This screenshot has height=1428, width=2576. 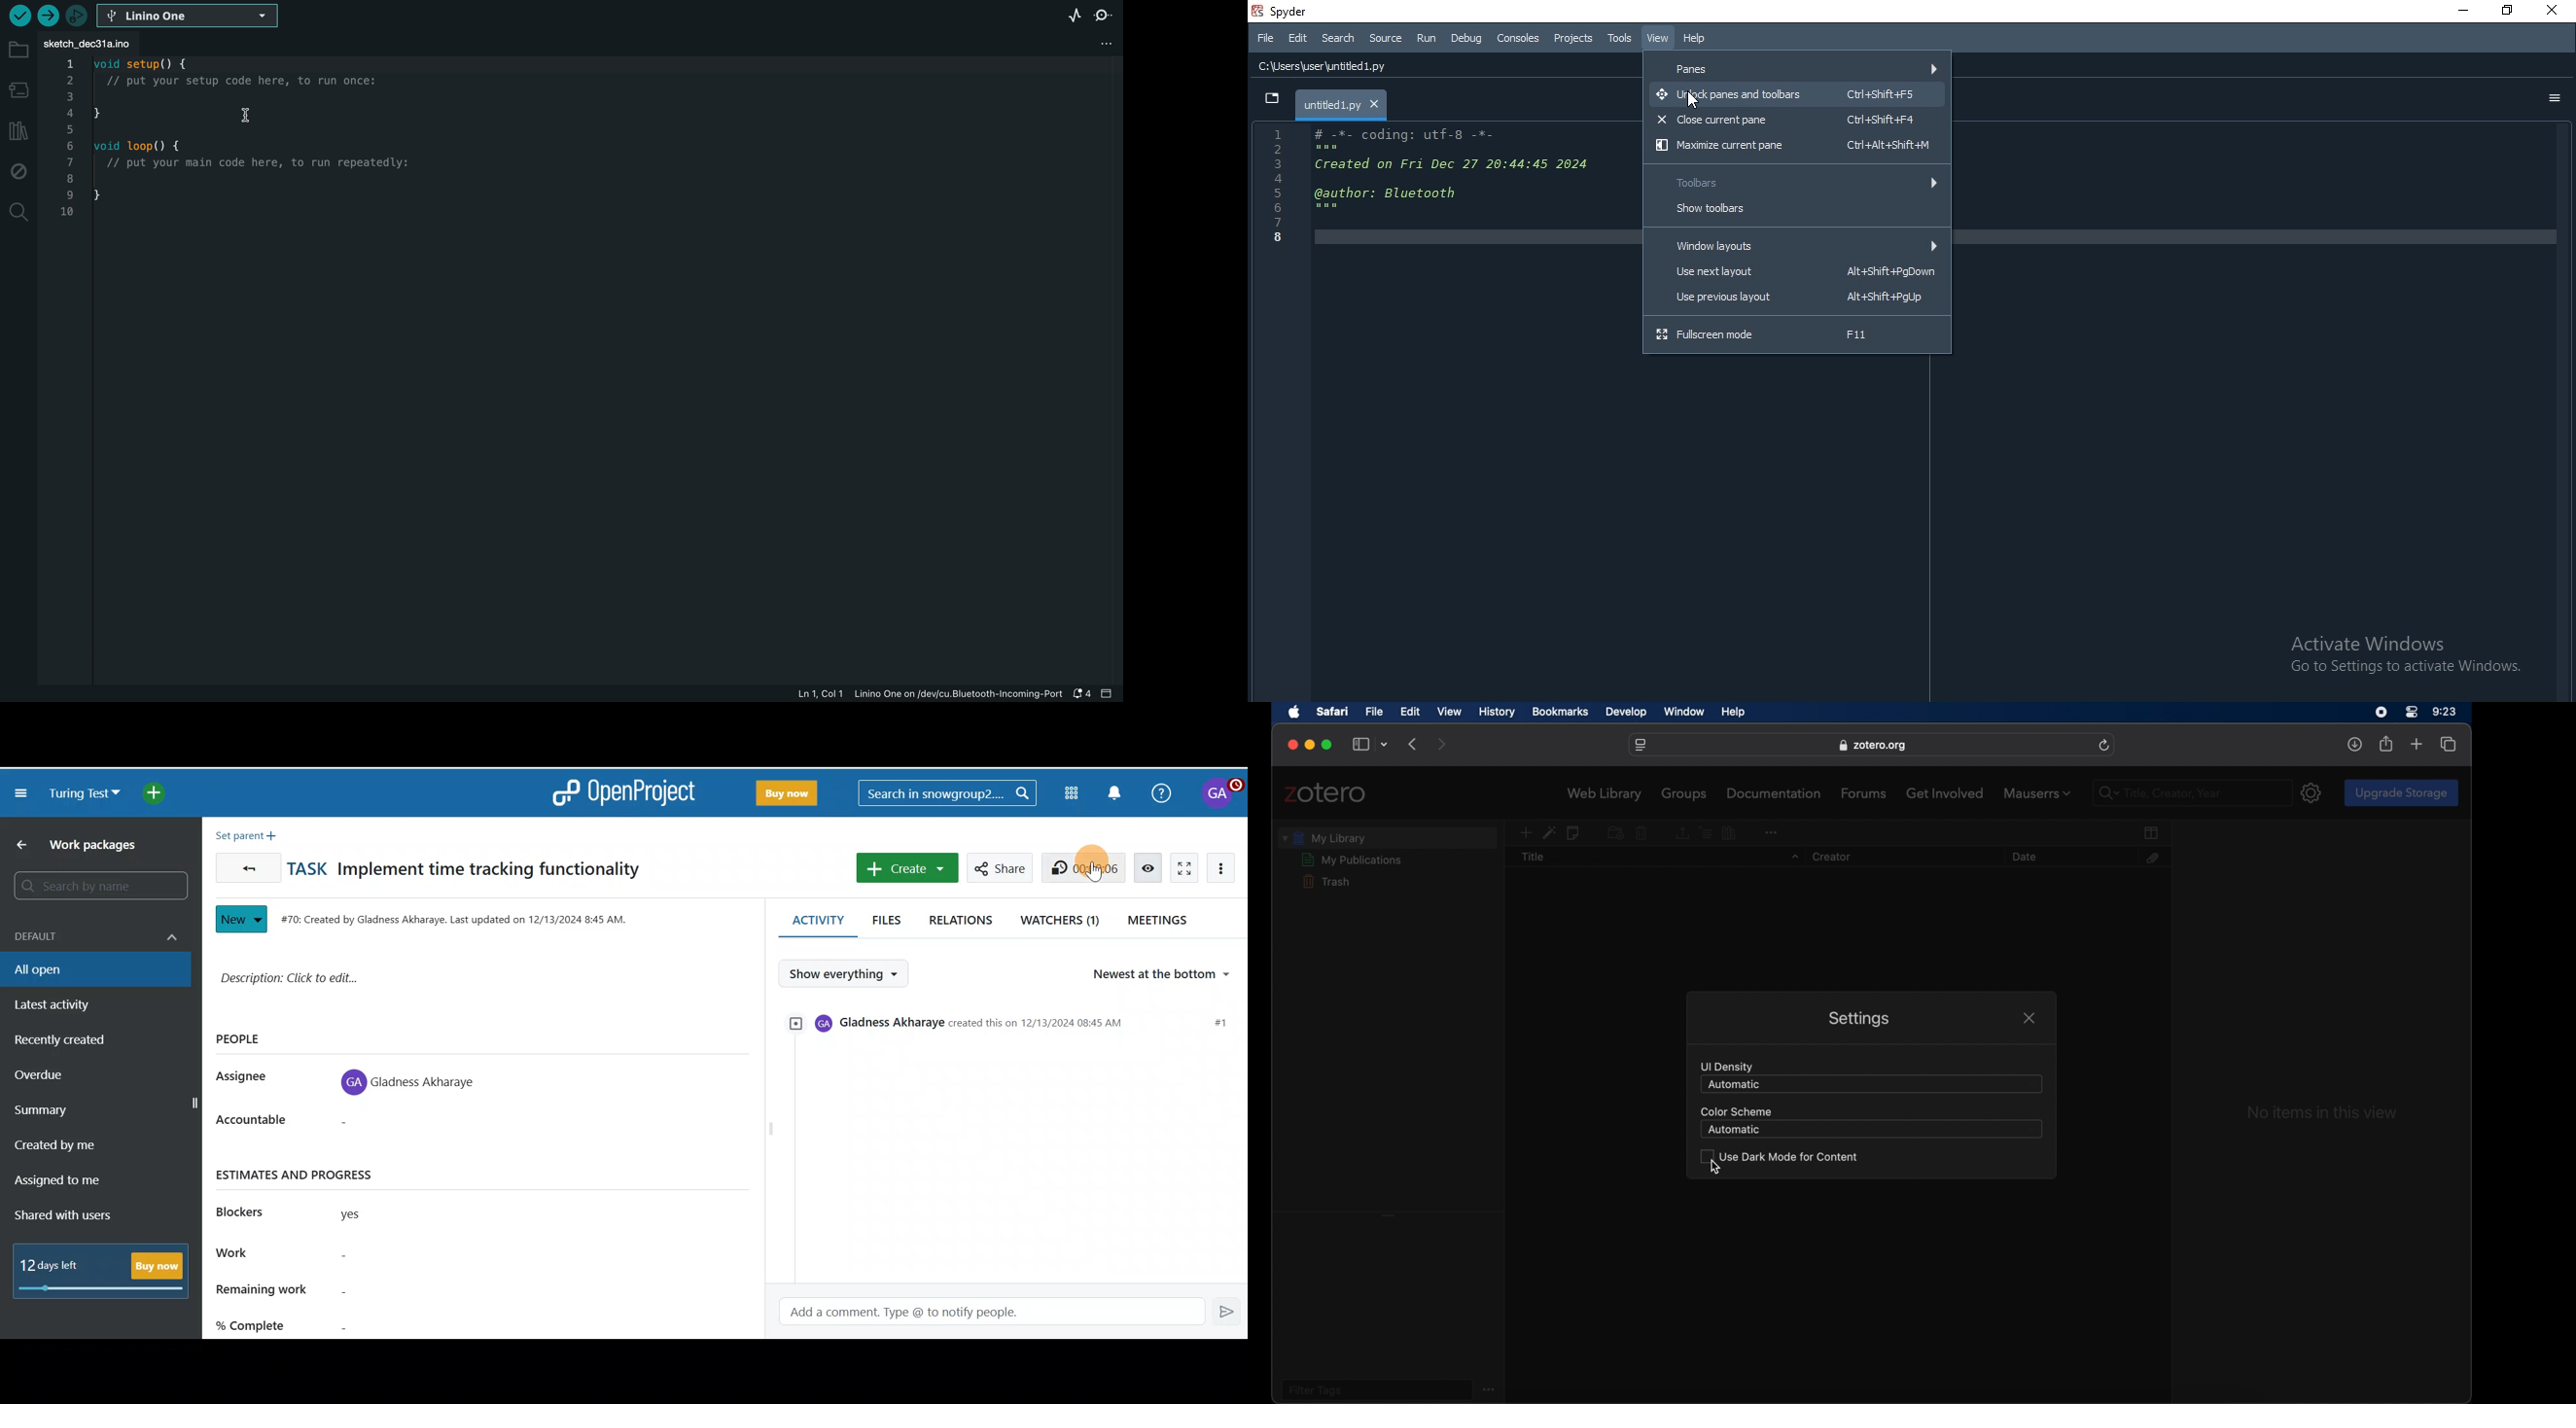 I want to click on # -*- coding: utf-8 -*-
Created on Fri Dec 27 20:44:45 2024
author: Bluetooth
rr, so click(x=1438, y=187).